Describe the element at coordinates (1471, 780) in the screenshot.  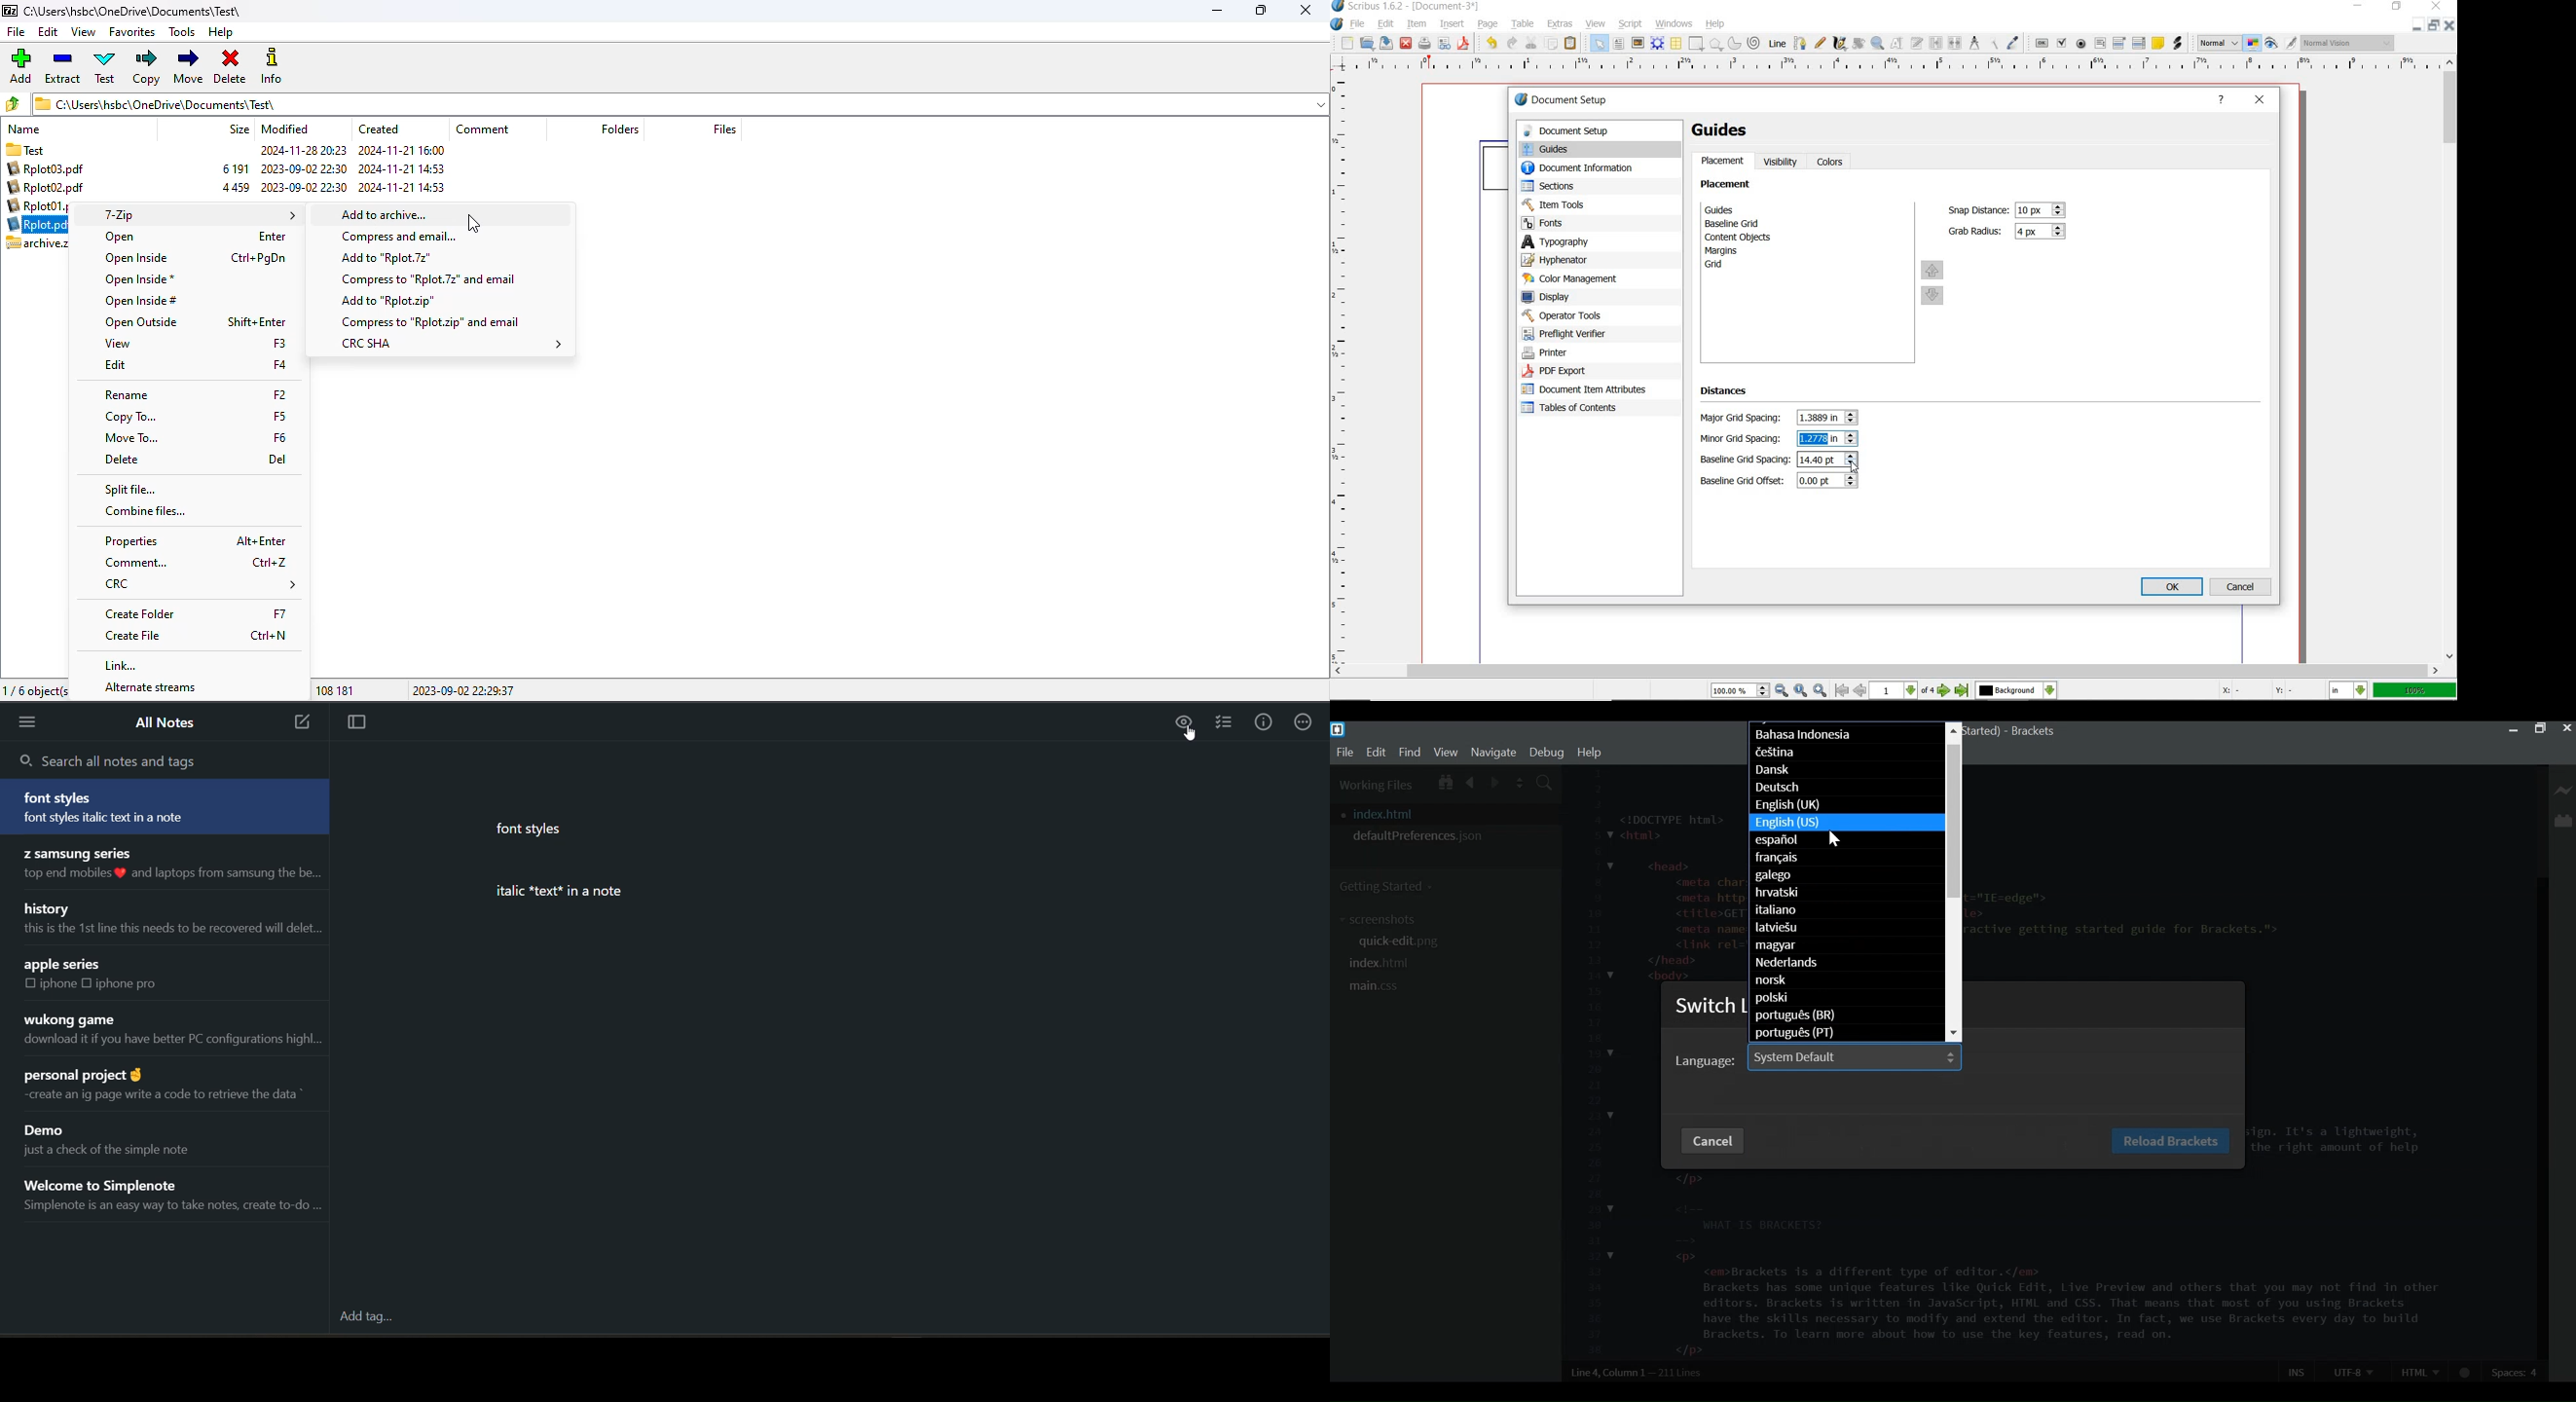
I see `Navigate Backwards` at that location.